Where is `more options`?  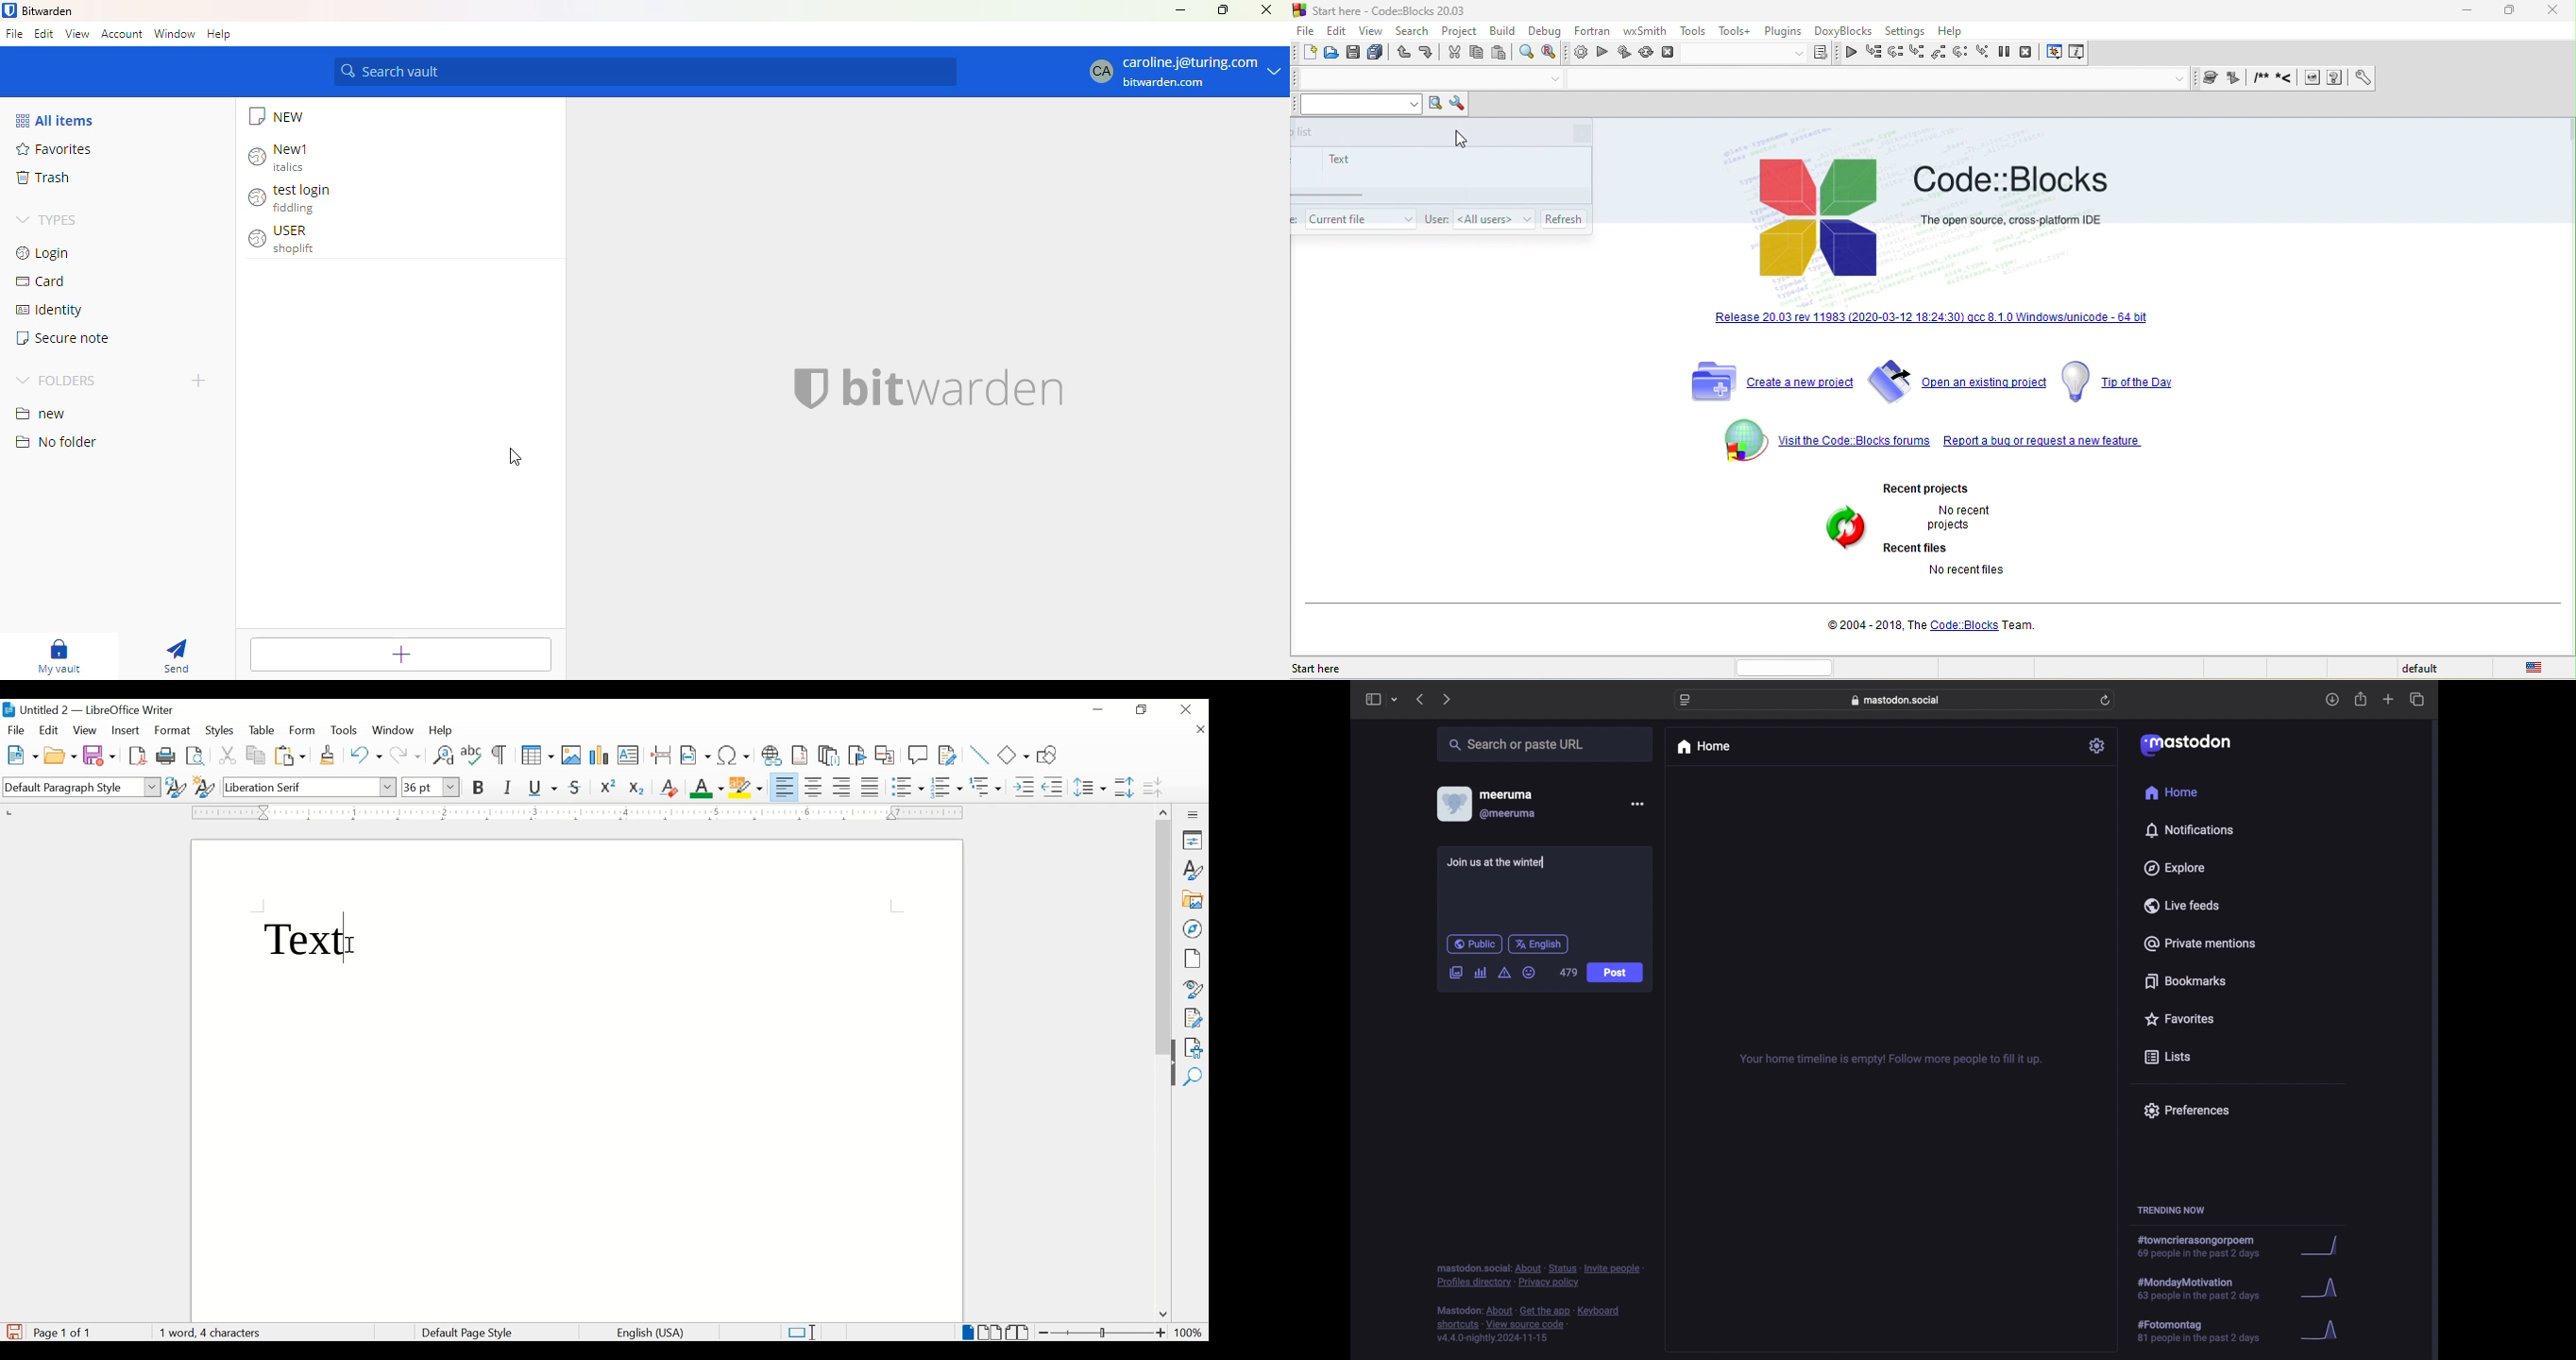
more options is located at coordinates (1194, 815).